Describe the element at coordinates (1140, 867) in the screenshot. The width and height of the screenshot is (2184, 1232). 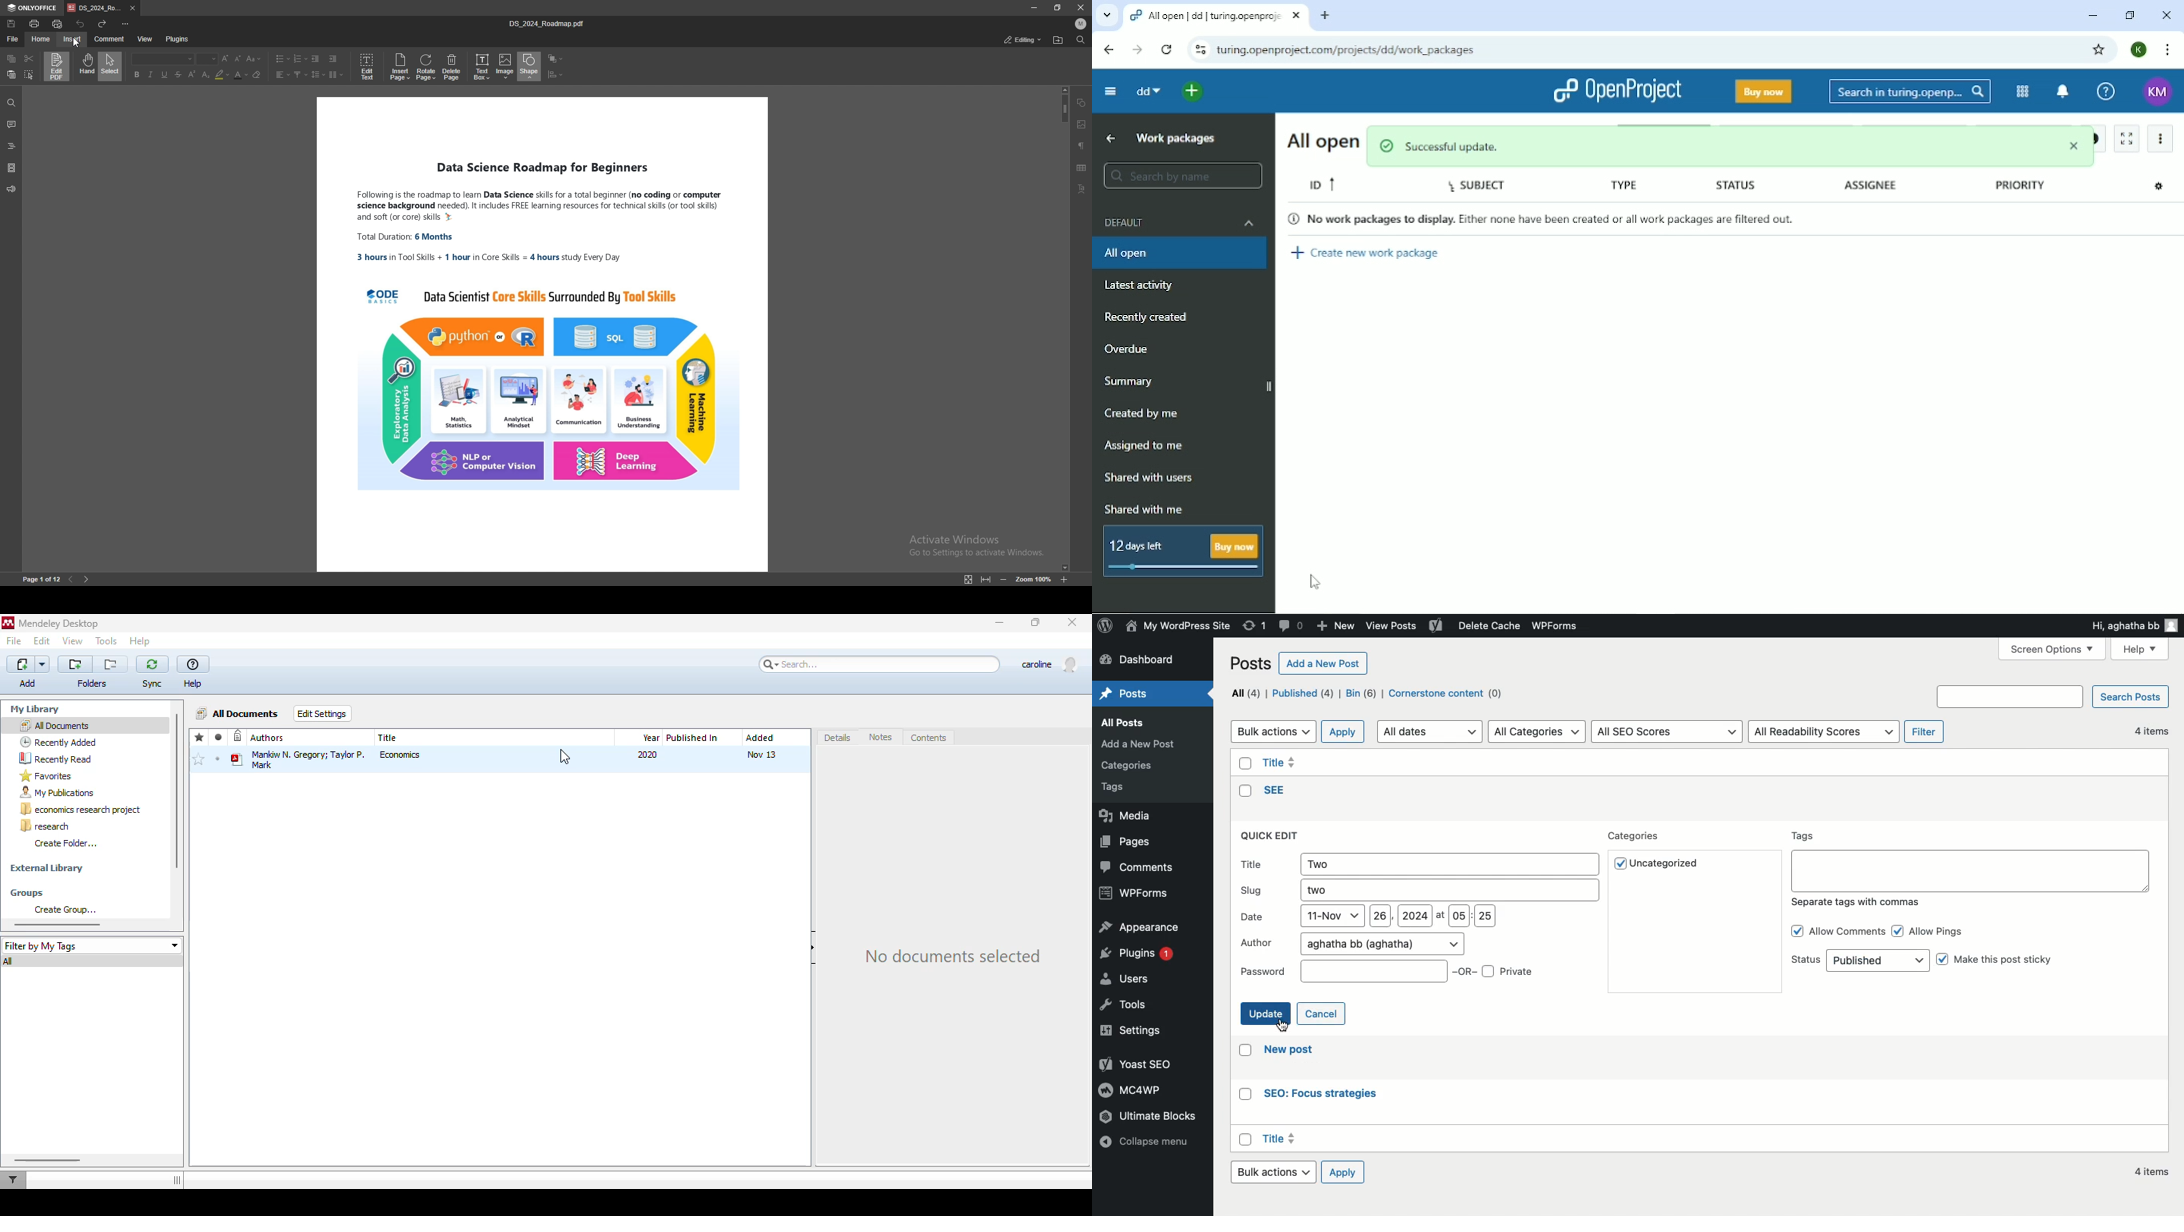
I see `Comments` at that location.